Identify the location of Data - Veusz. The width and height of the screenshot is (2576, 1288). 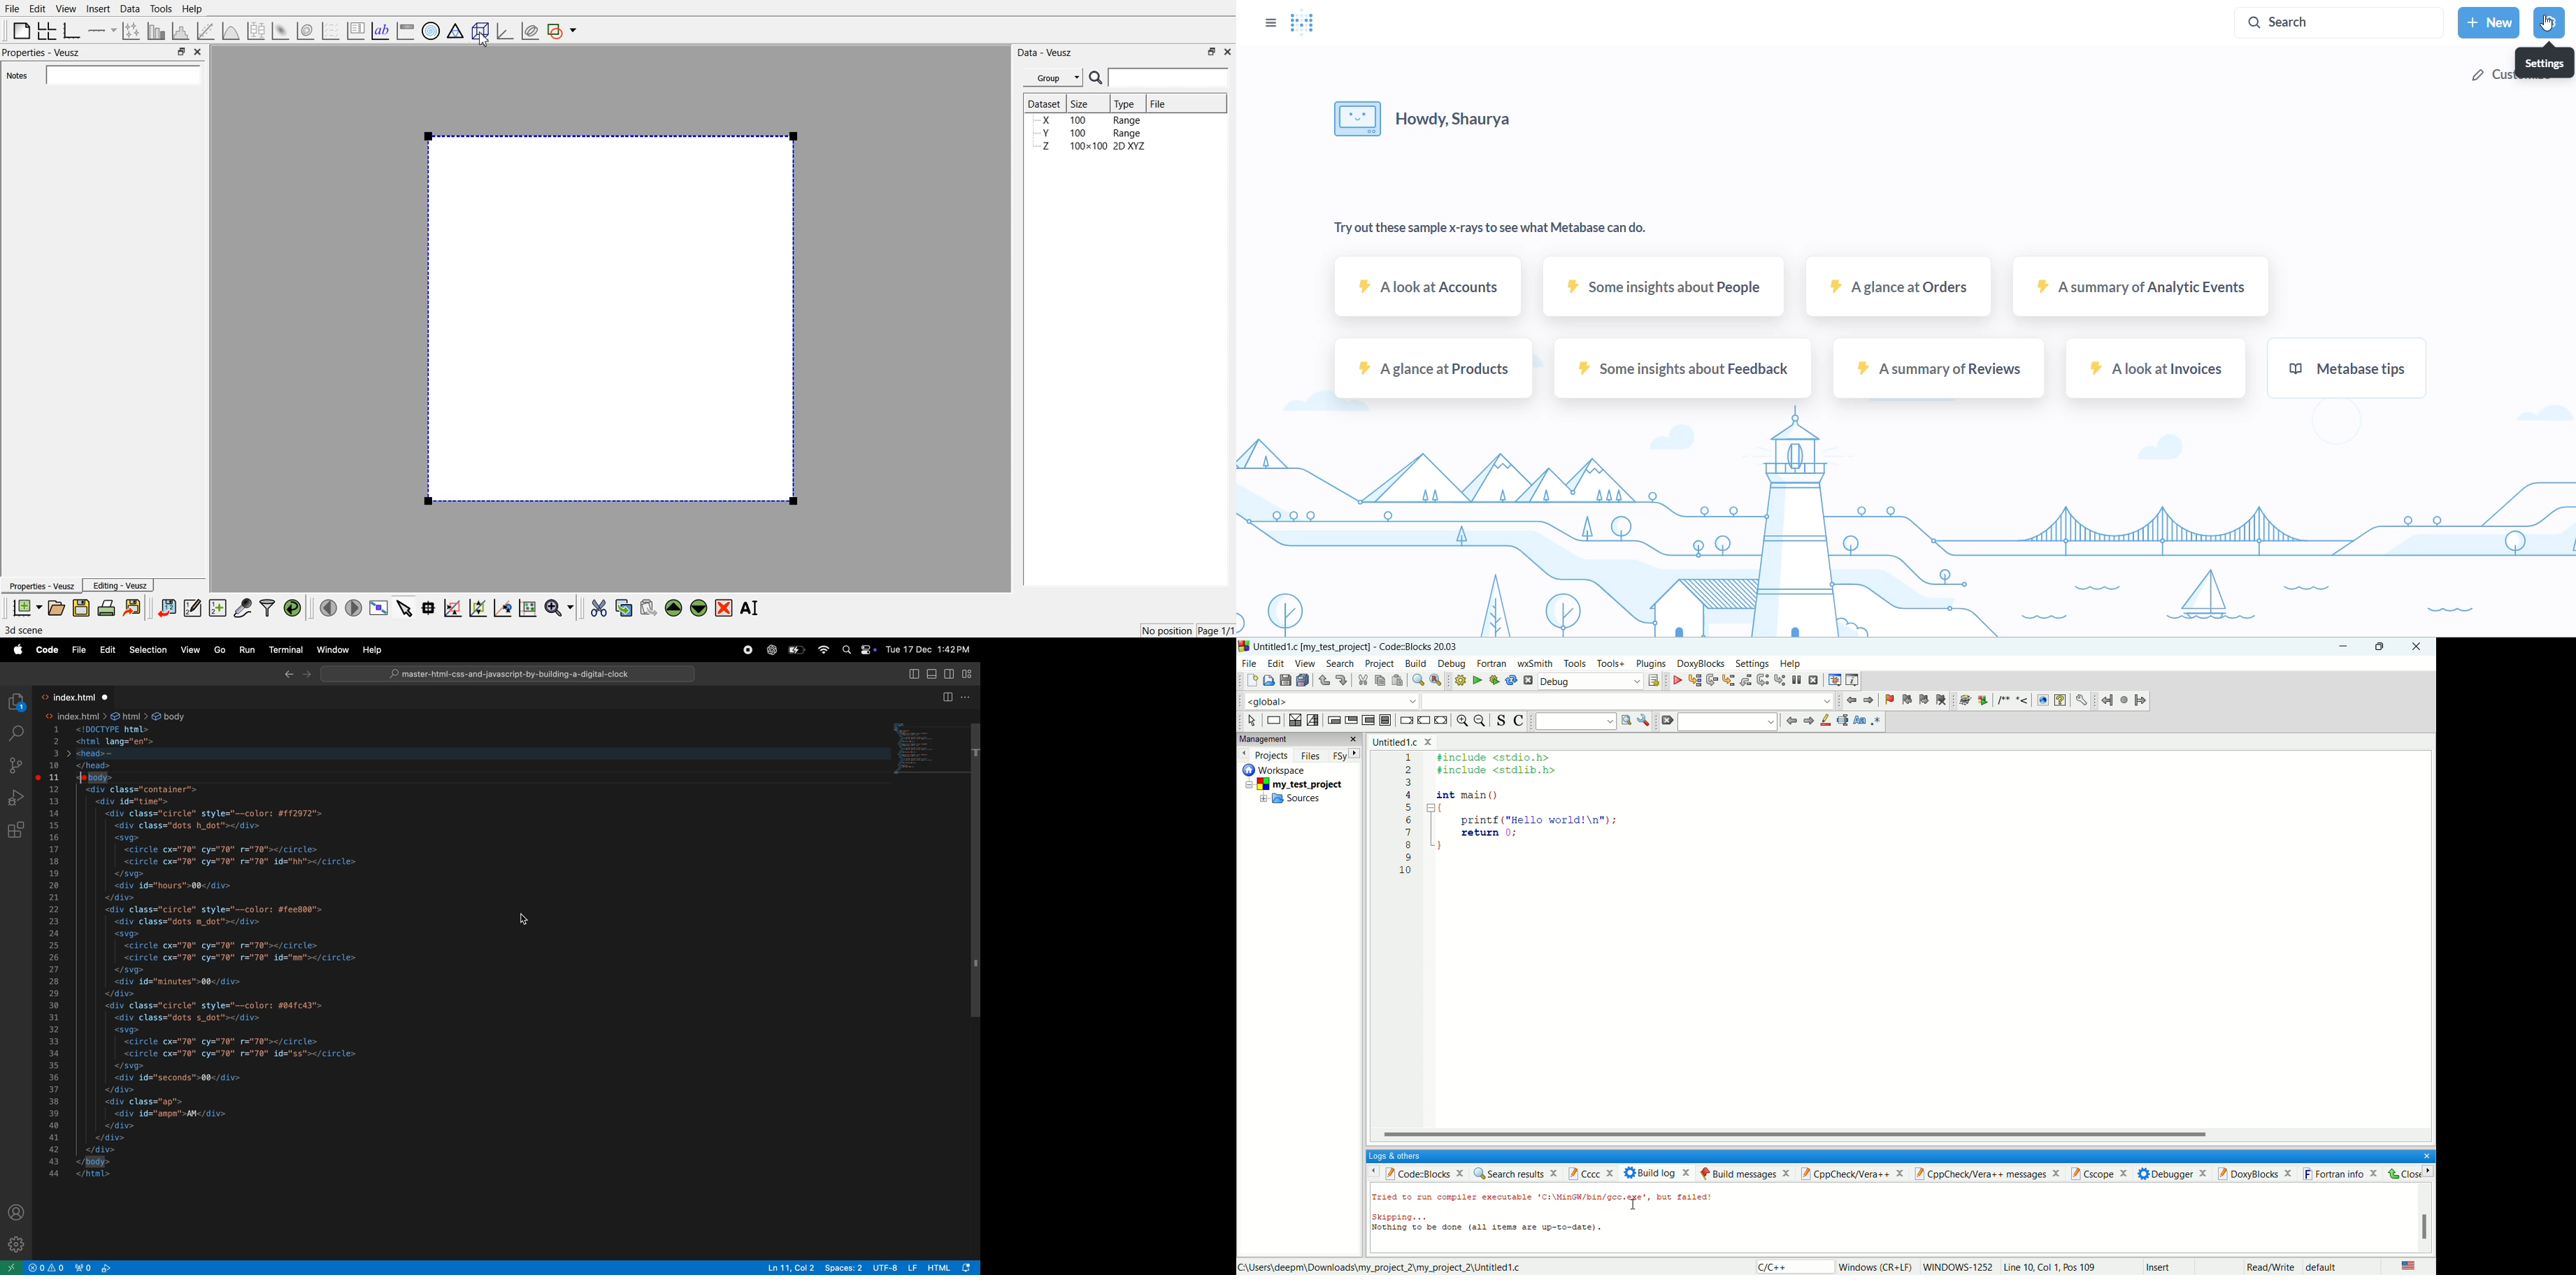
(1045, 53).